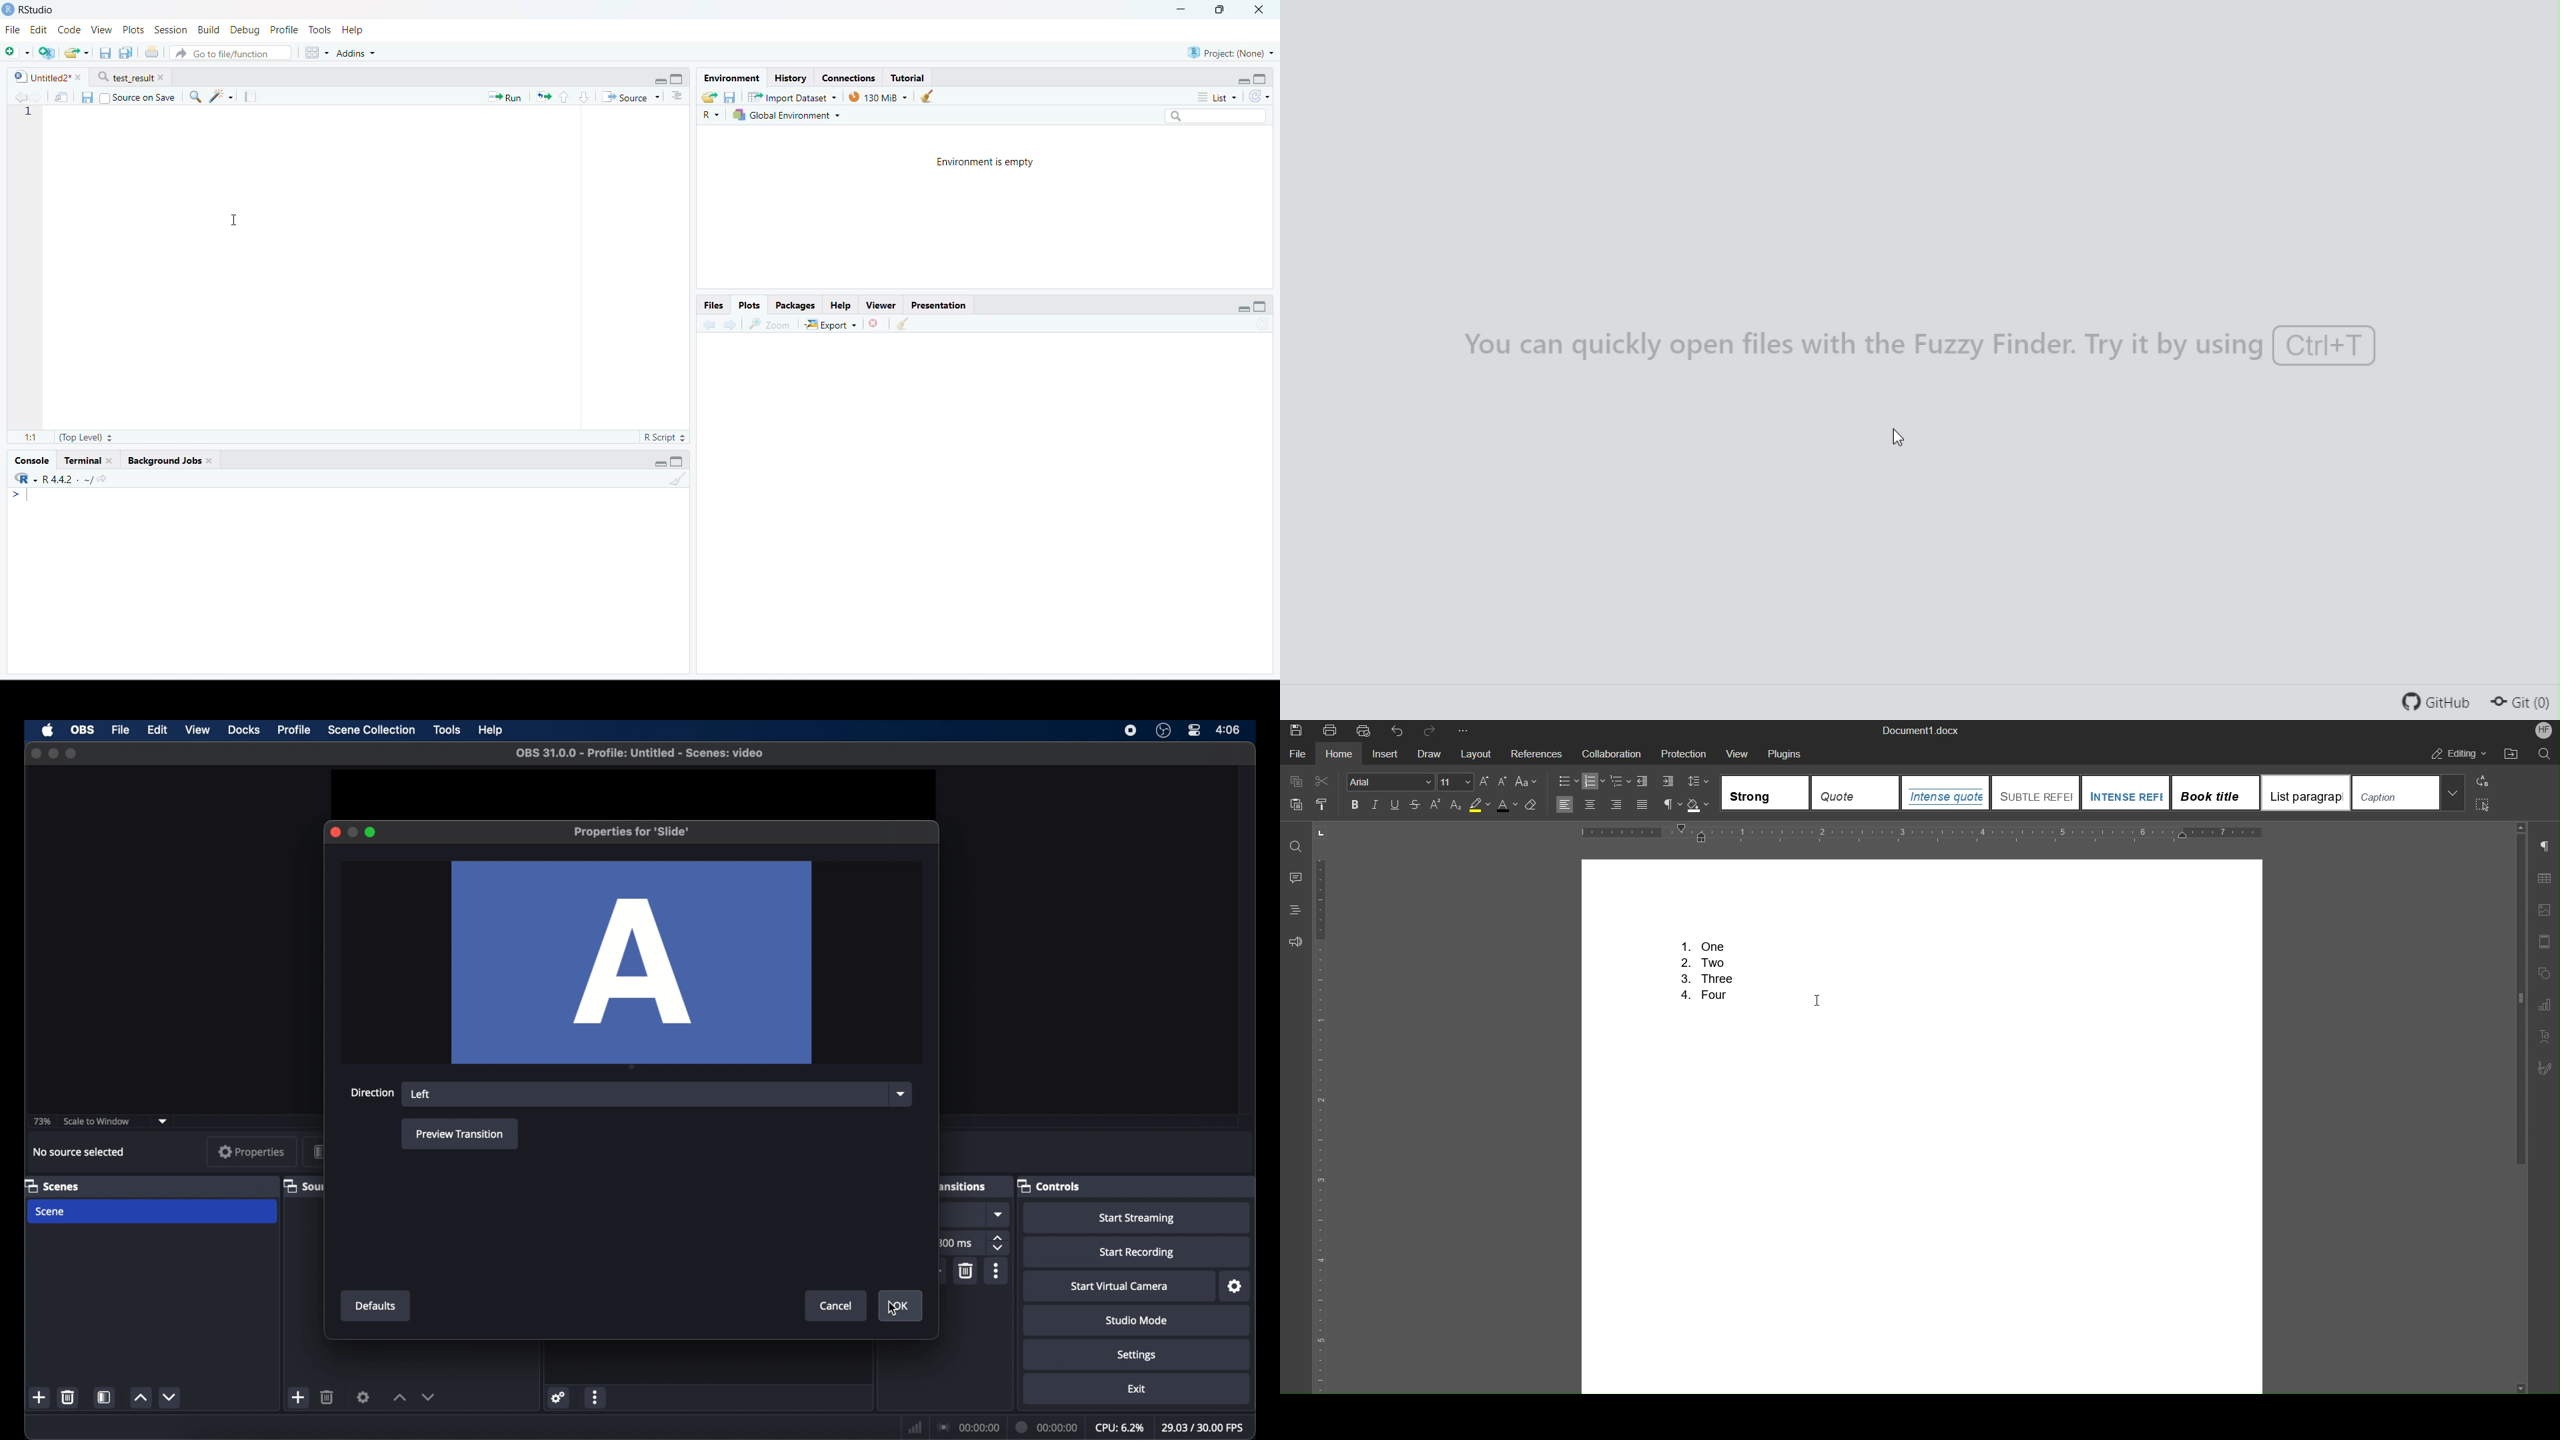 The height and width of the screenshot is (1456, 2576). Describe the element at coordinates (245, 29) in the screenshot. I see `Debug` at that location.